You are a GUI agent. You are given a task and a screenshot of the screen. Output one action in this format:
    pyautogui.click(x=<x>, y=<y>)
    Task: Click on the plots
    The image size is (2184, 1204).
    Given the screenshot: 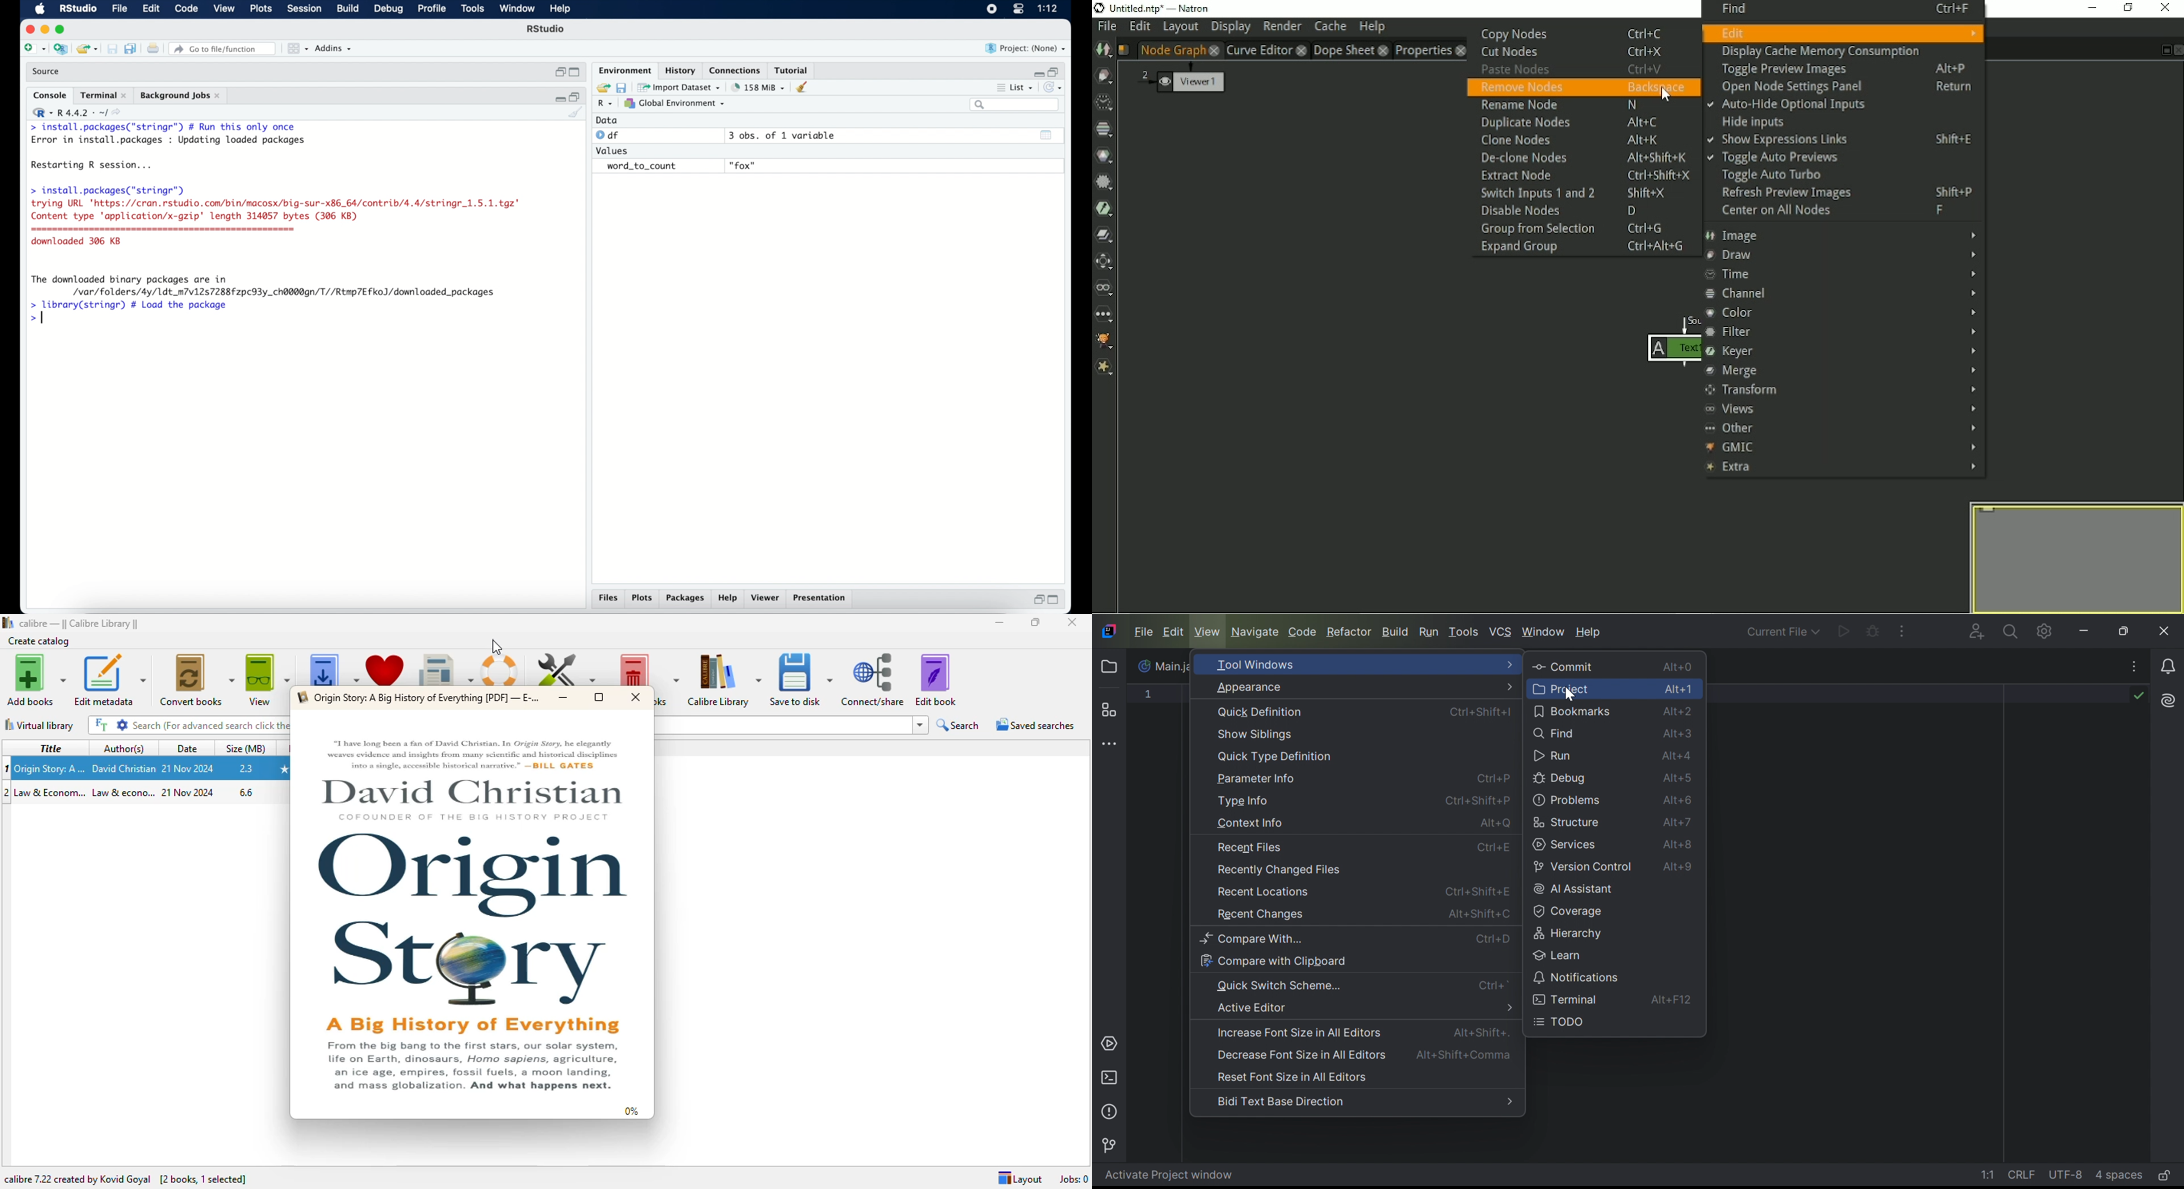 What is the action you would take?
    pyautogui.click(x=262, y=9)
    